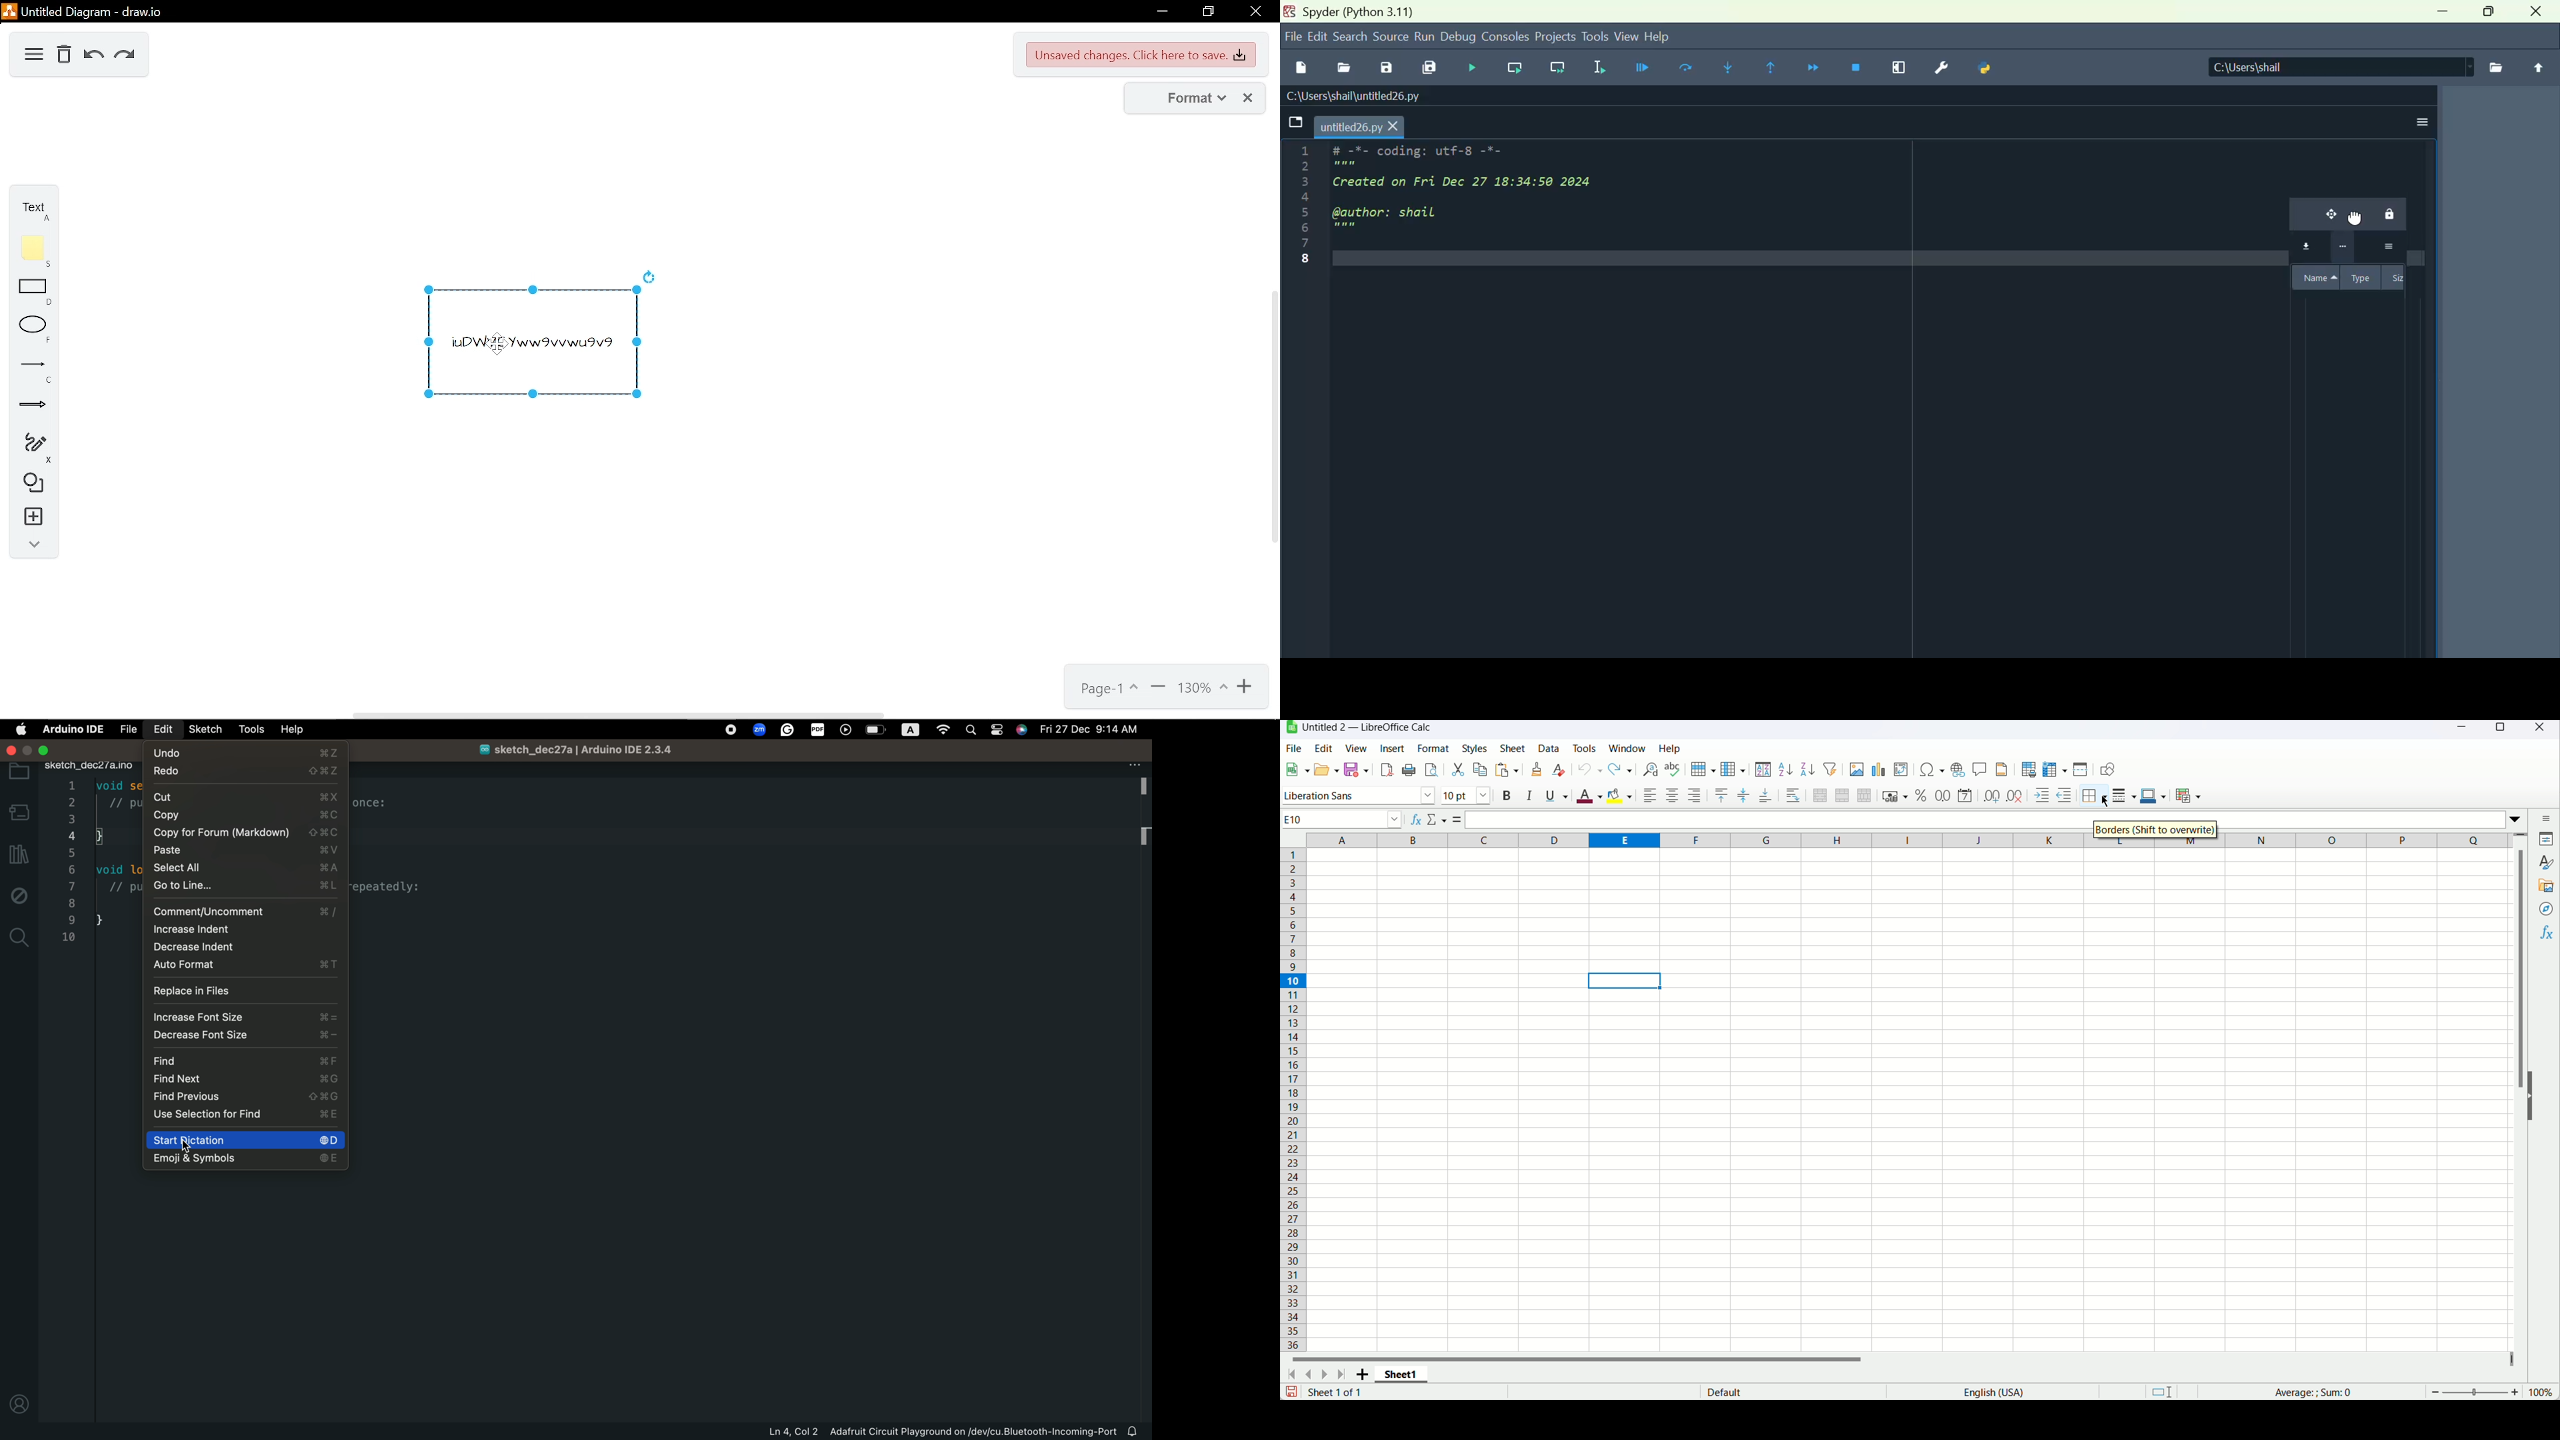 This screenshot has width=2576, height=1456. I want to click on Window, so click(1628, 748).